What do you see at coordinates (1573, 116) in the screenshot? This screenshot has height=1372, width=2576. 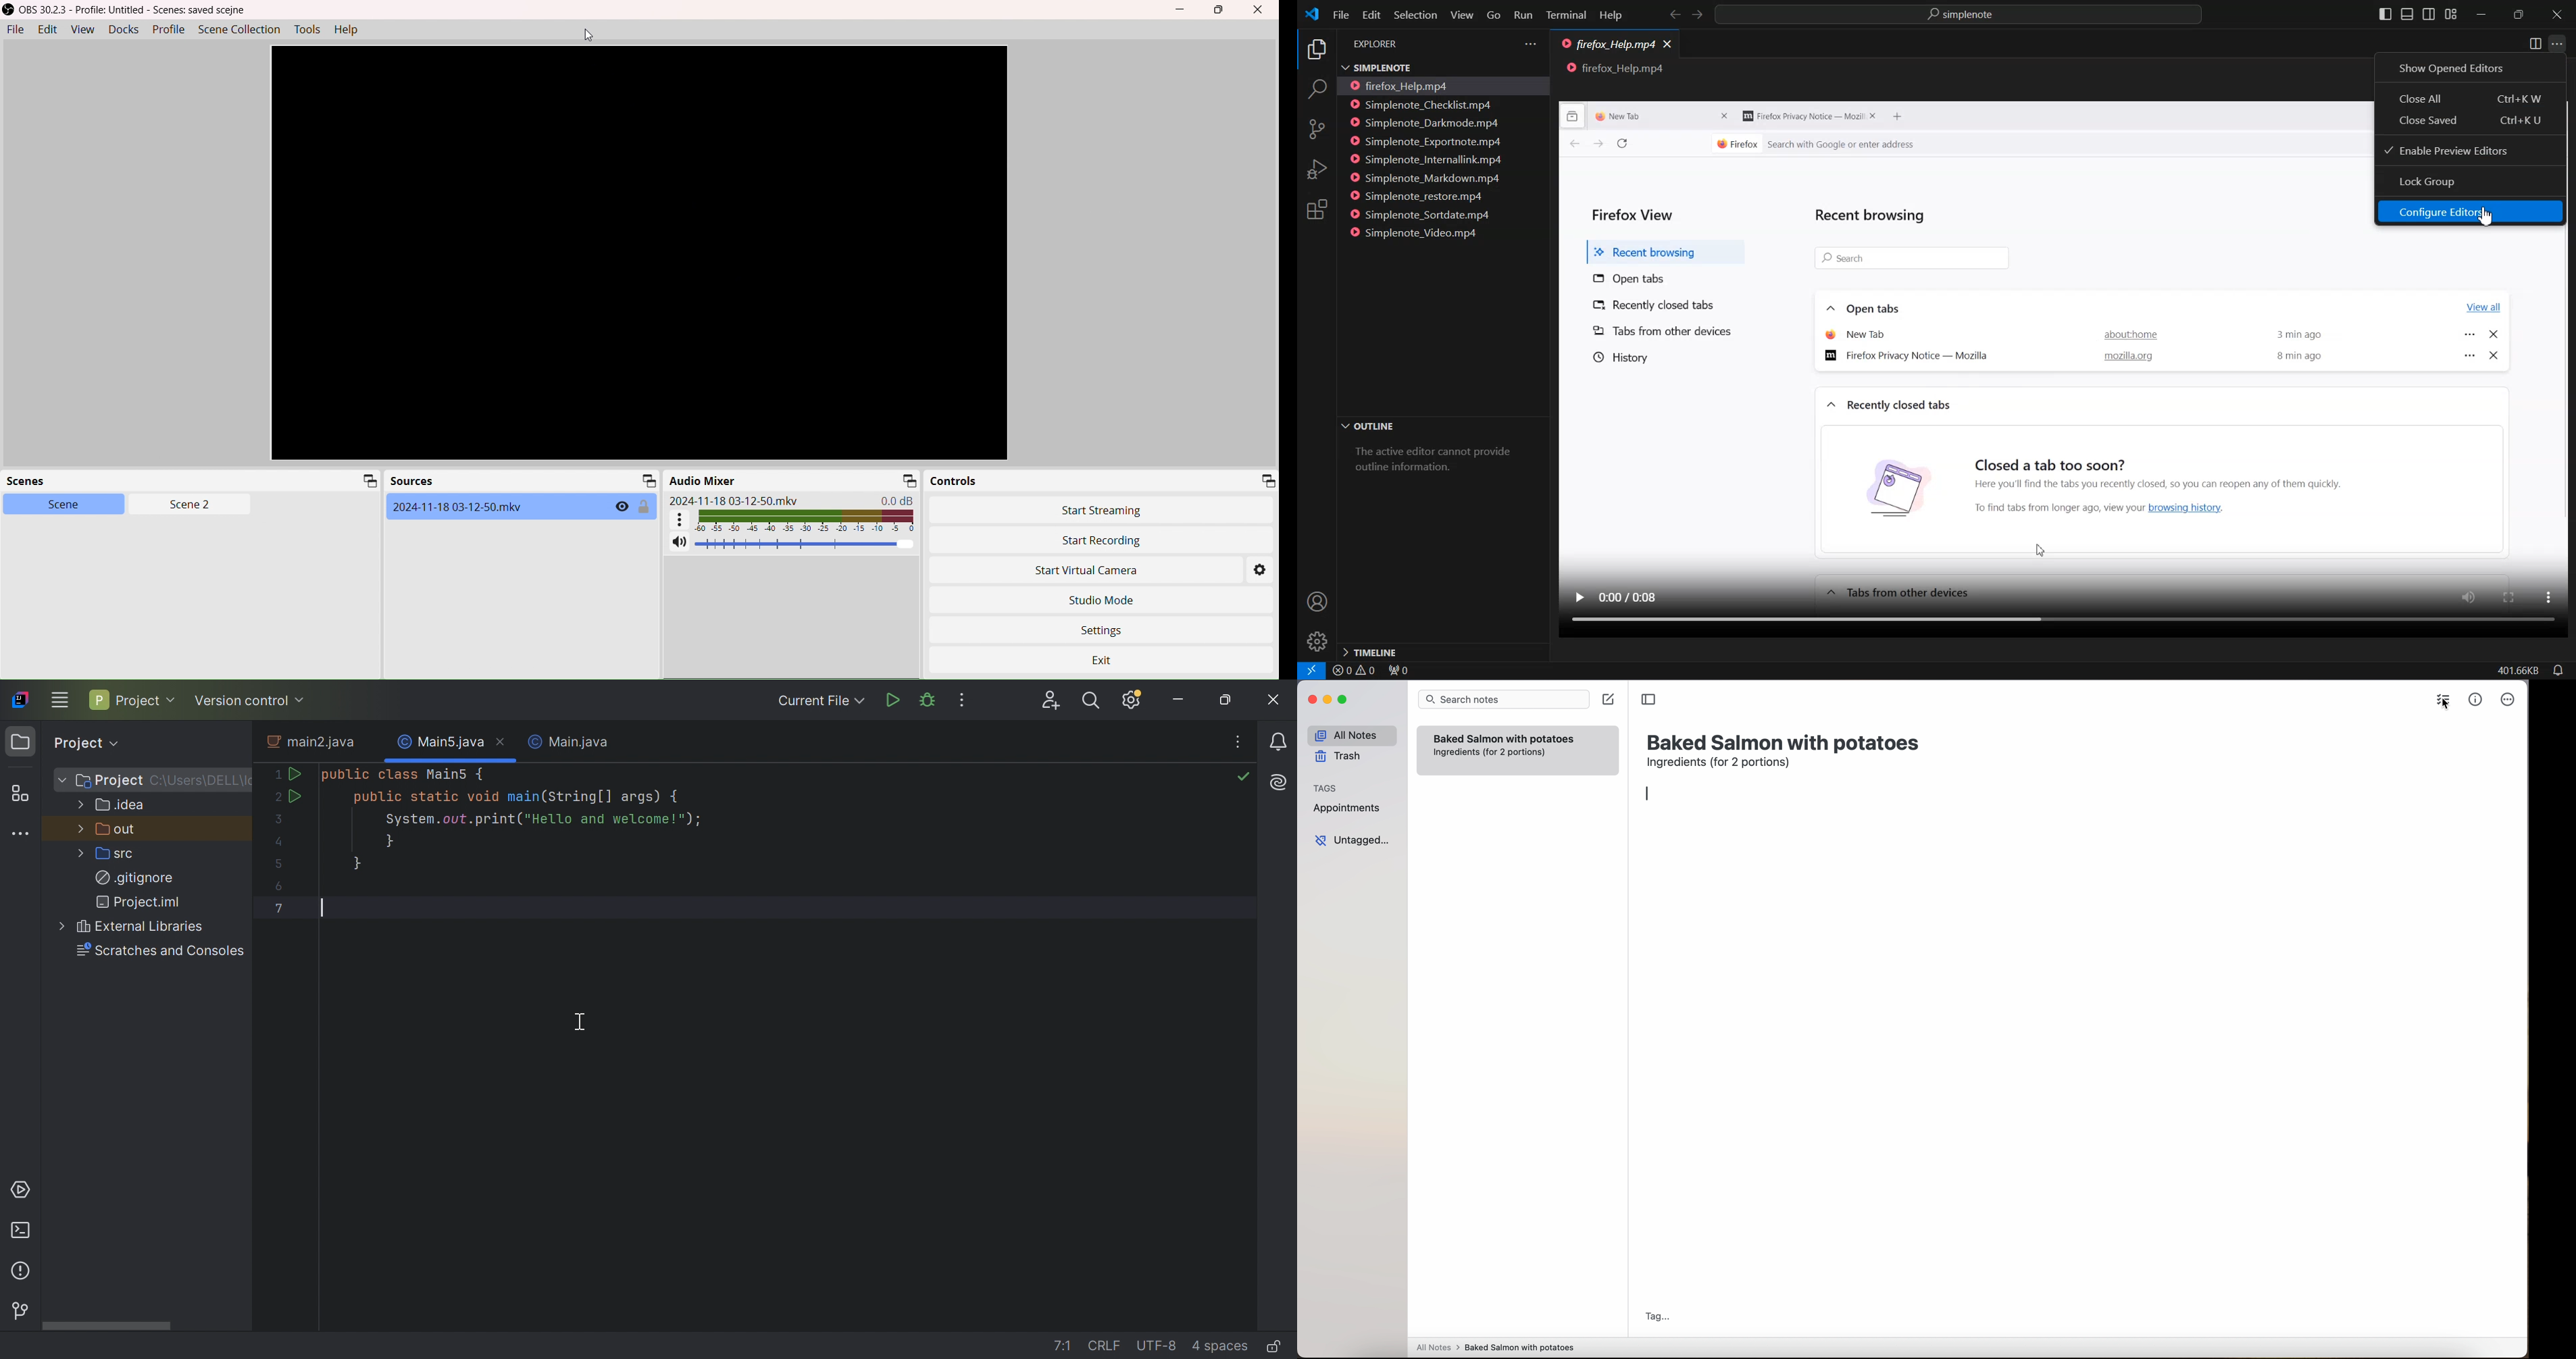 I see `view recent browsing across windows and devices` at bounding box center [1573, 116].